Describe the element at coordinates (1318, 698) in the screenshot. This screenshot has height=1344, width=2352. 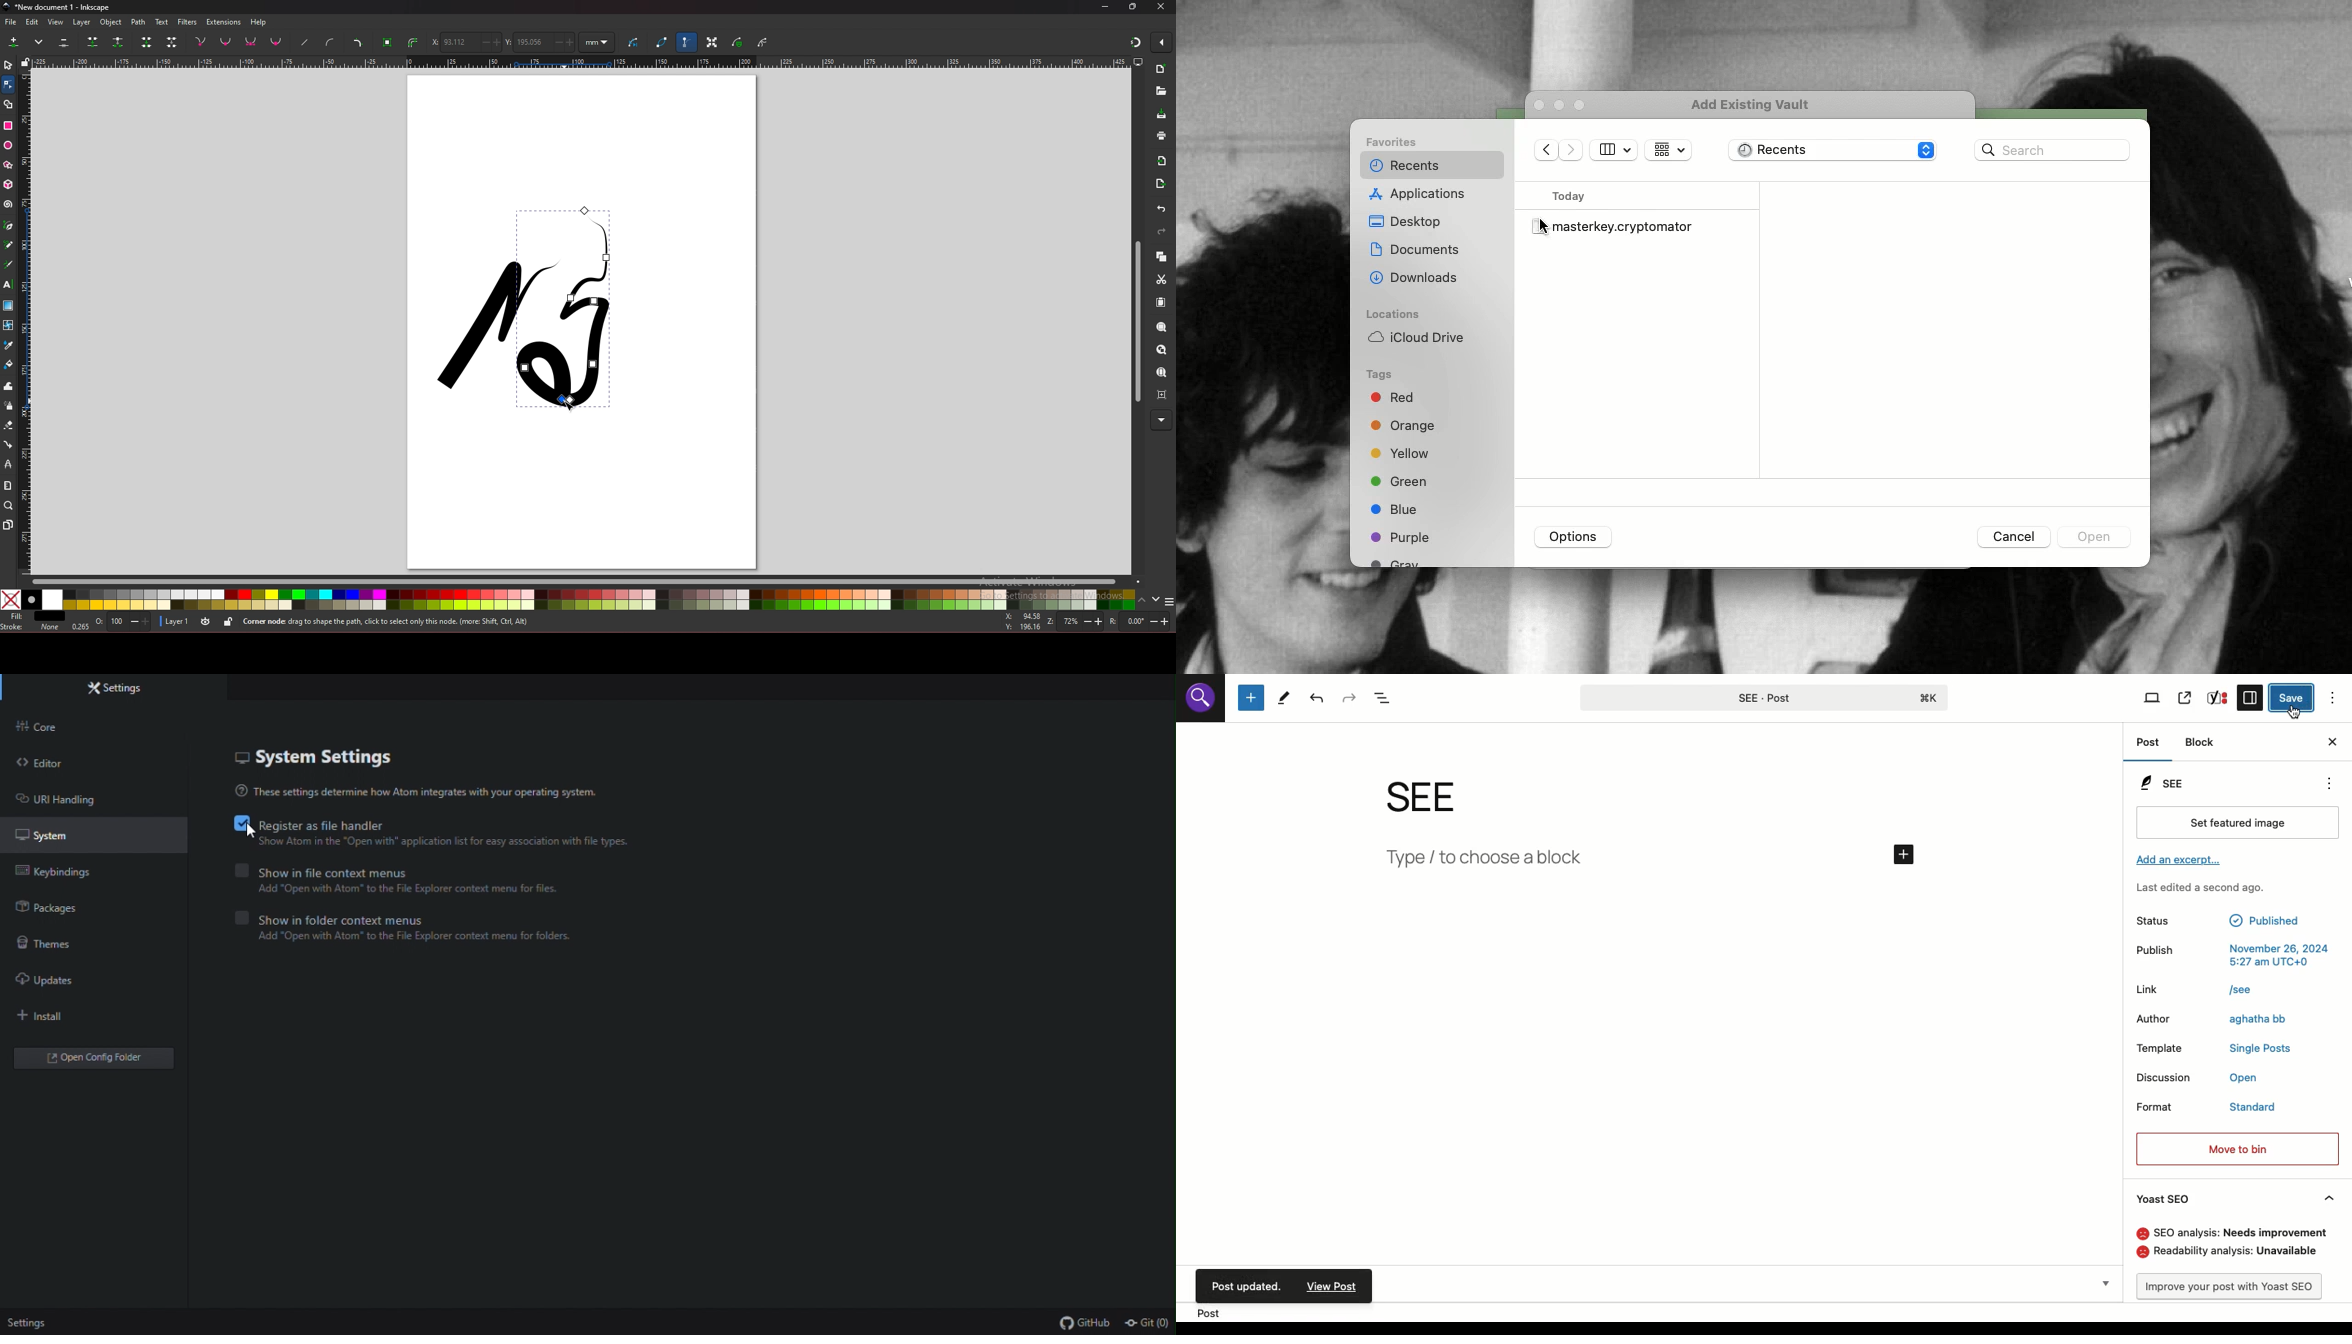
I see `Undo` at that location.